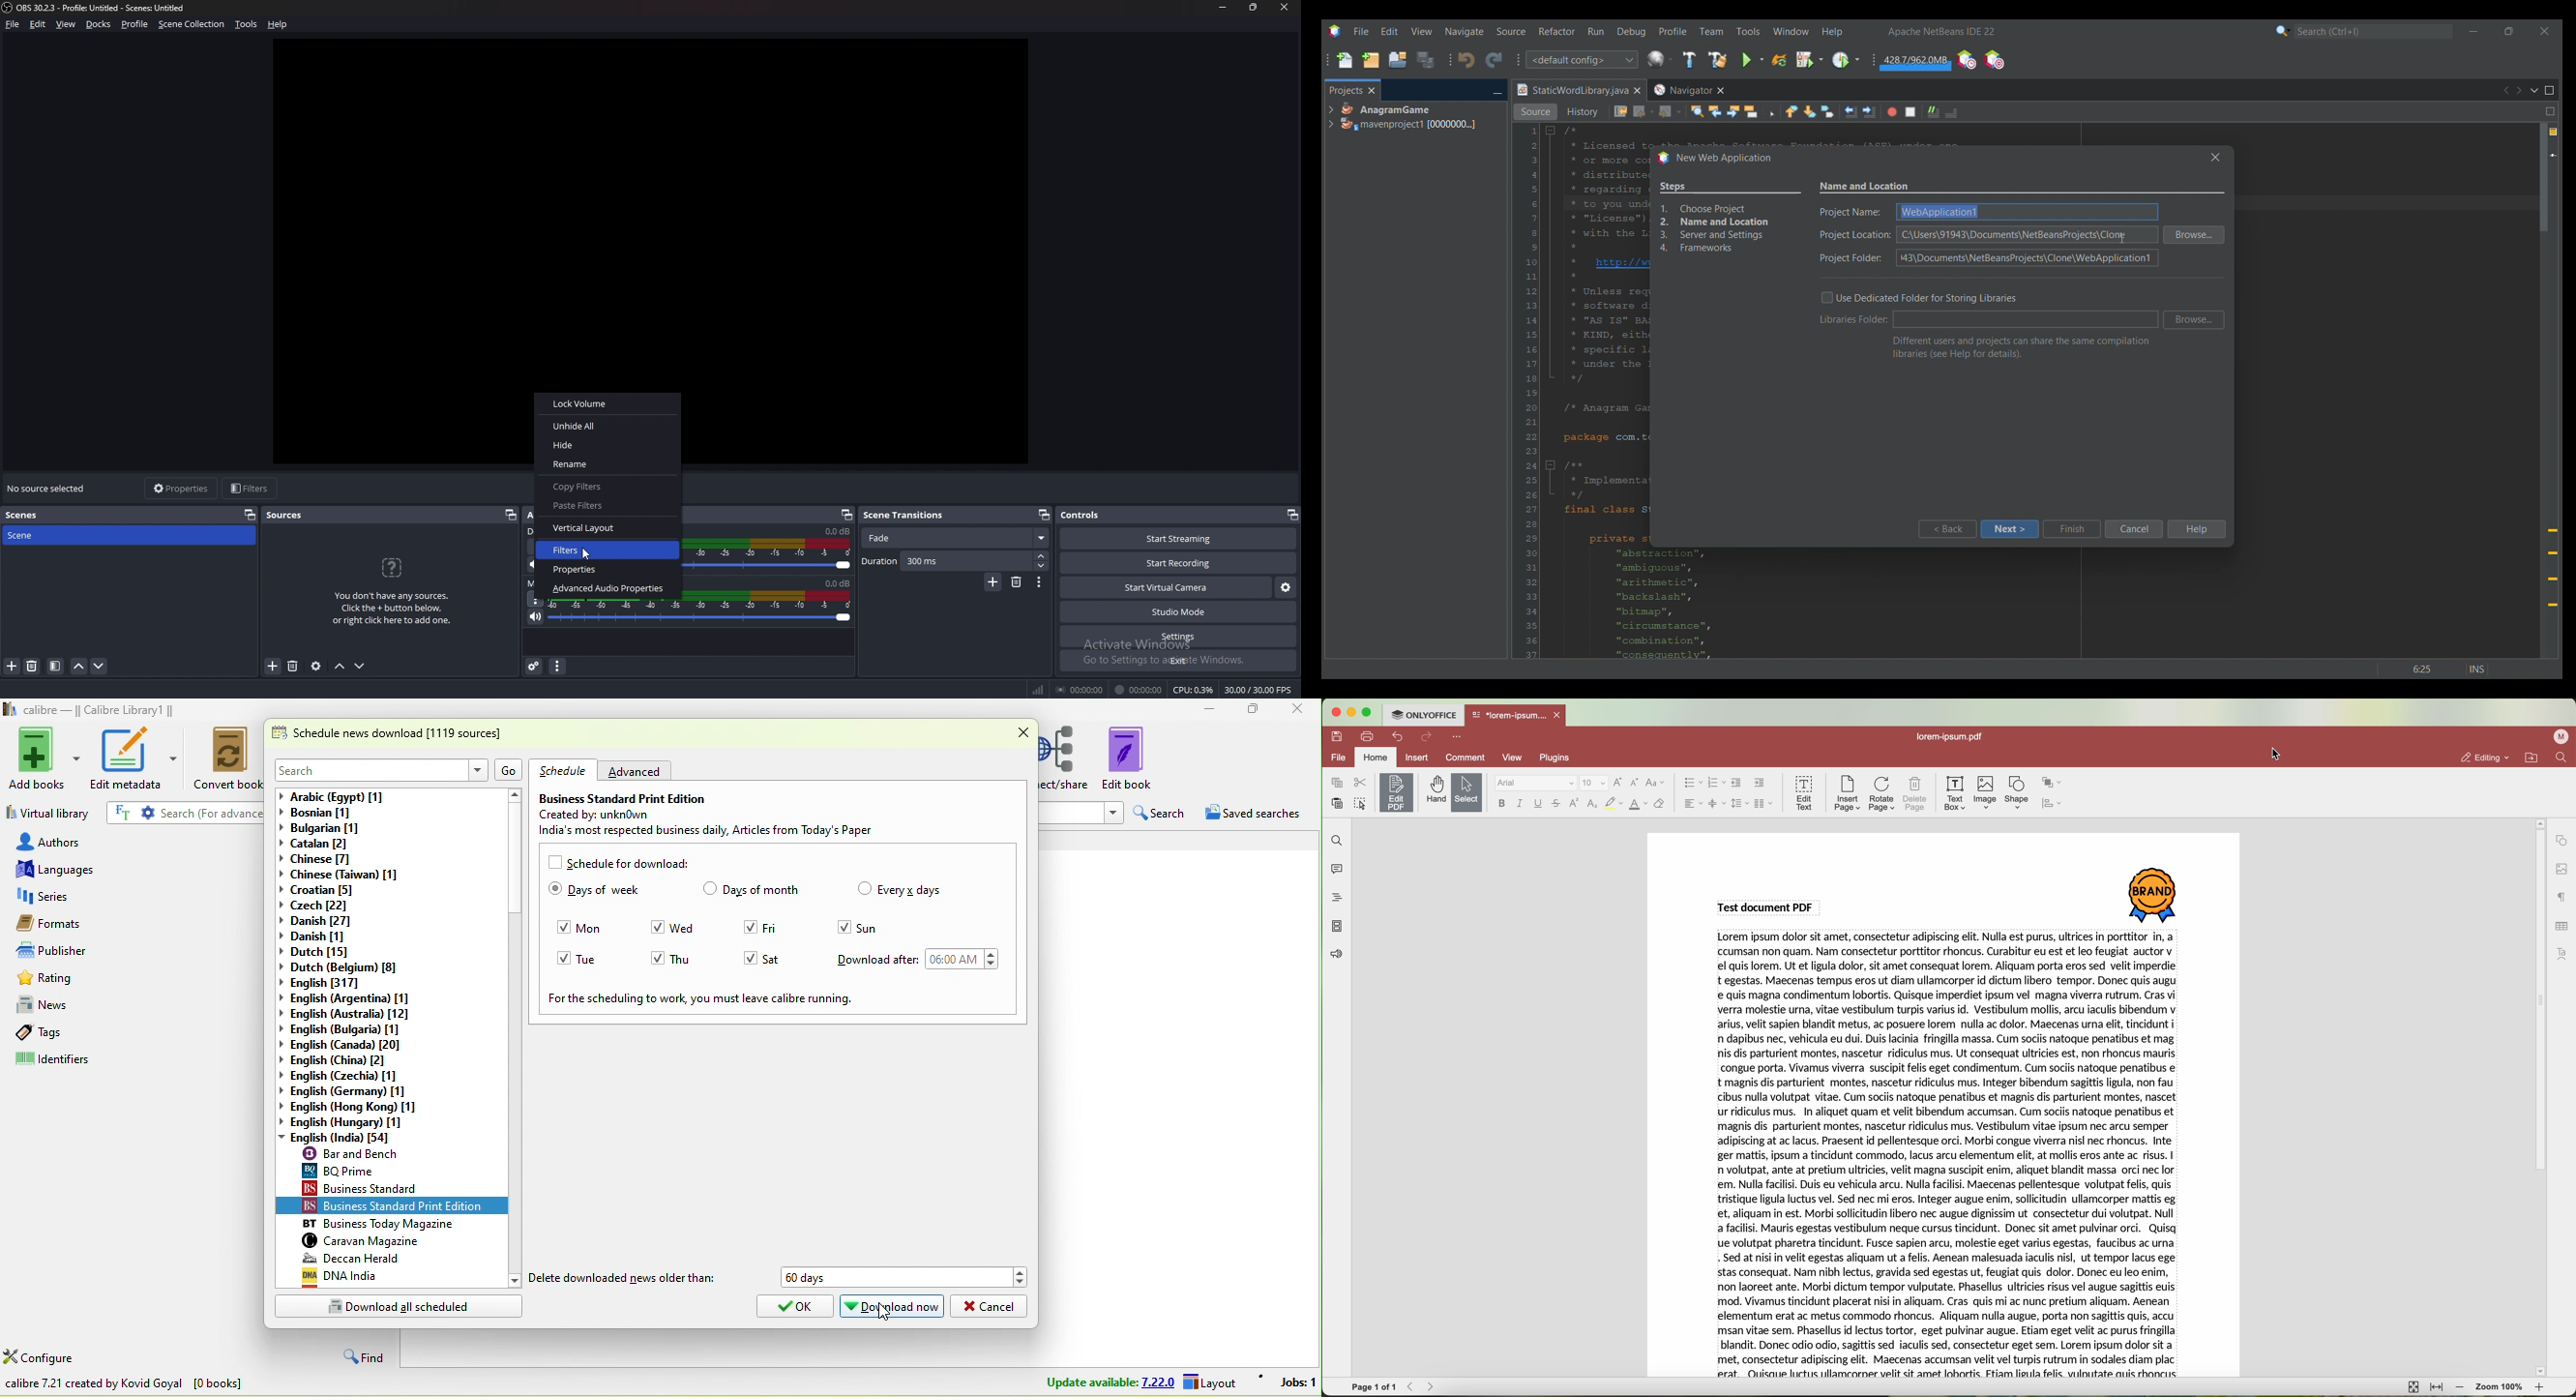  Describe the element at coordinates (1042, 583) in the screenshot. I see `transition properties` at that location.